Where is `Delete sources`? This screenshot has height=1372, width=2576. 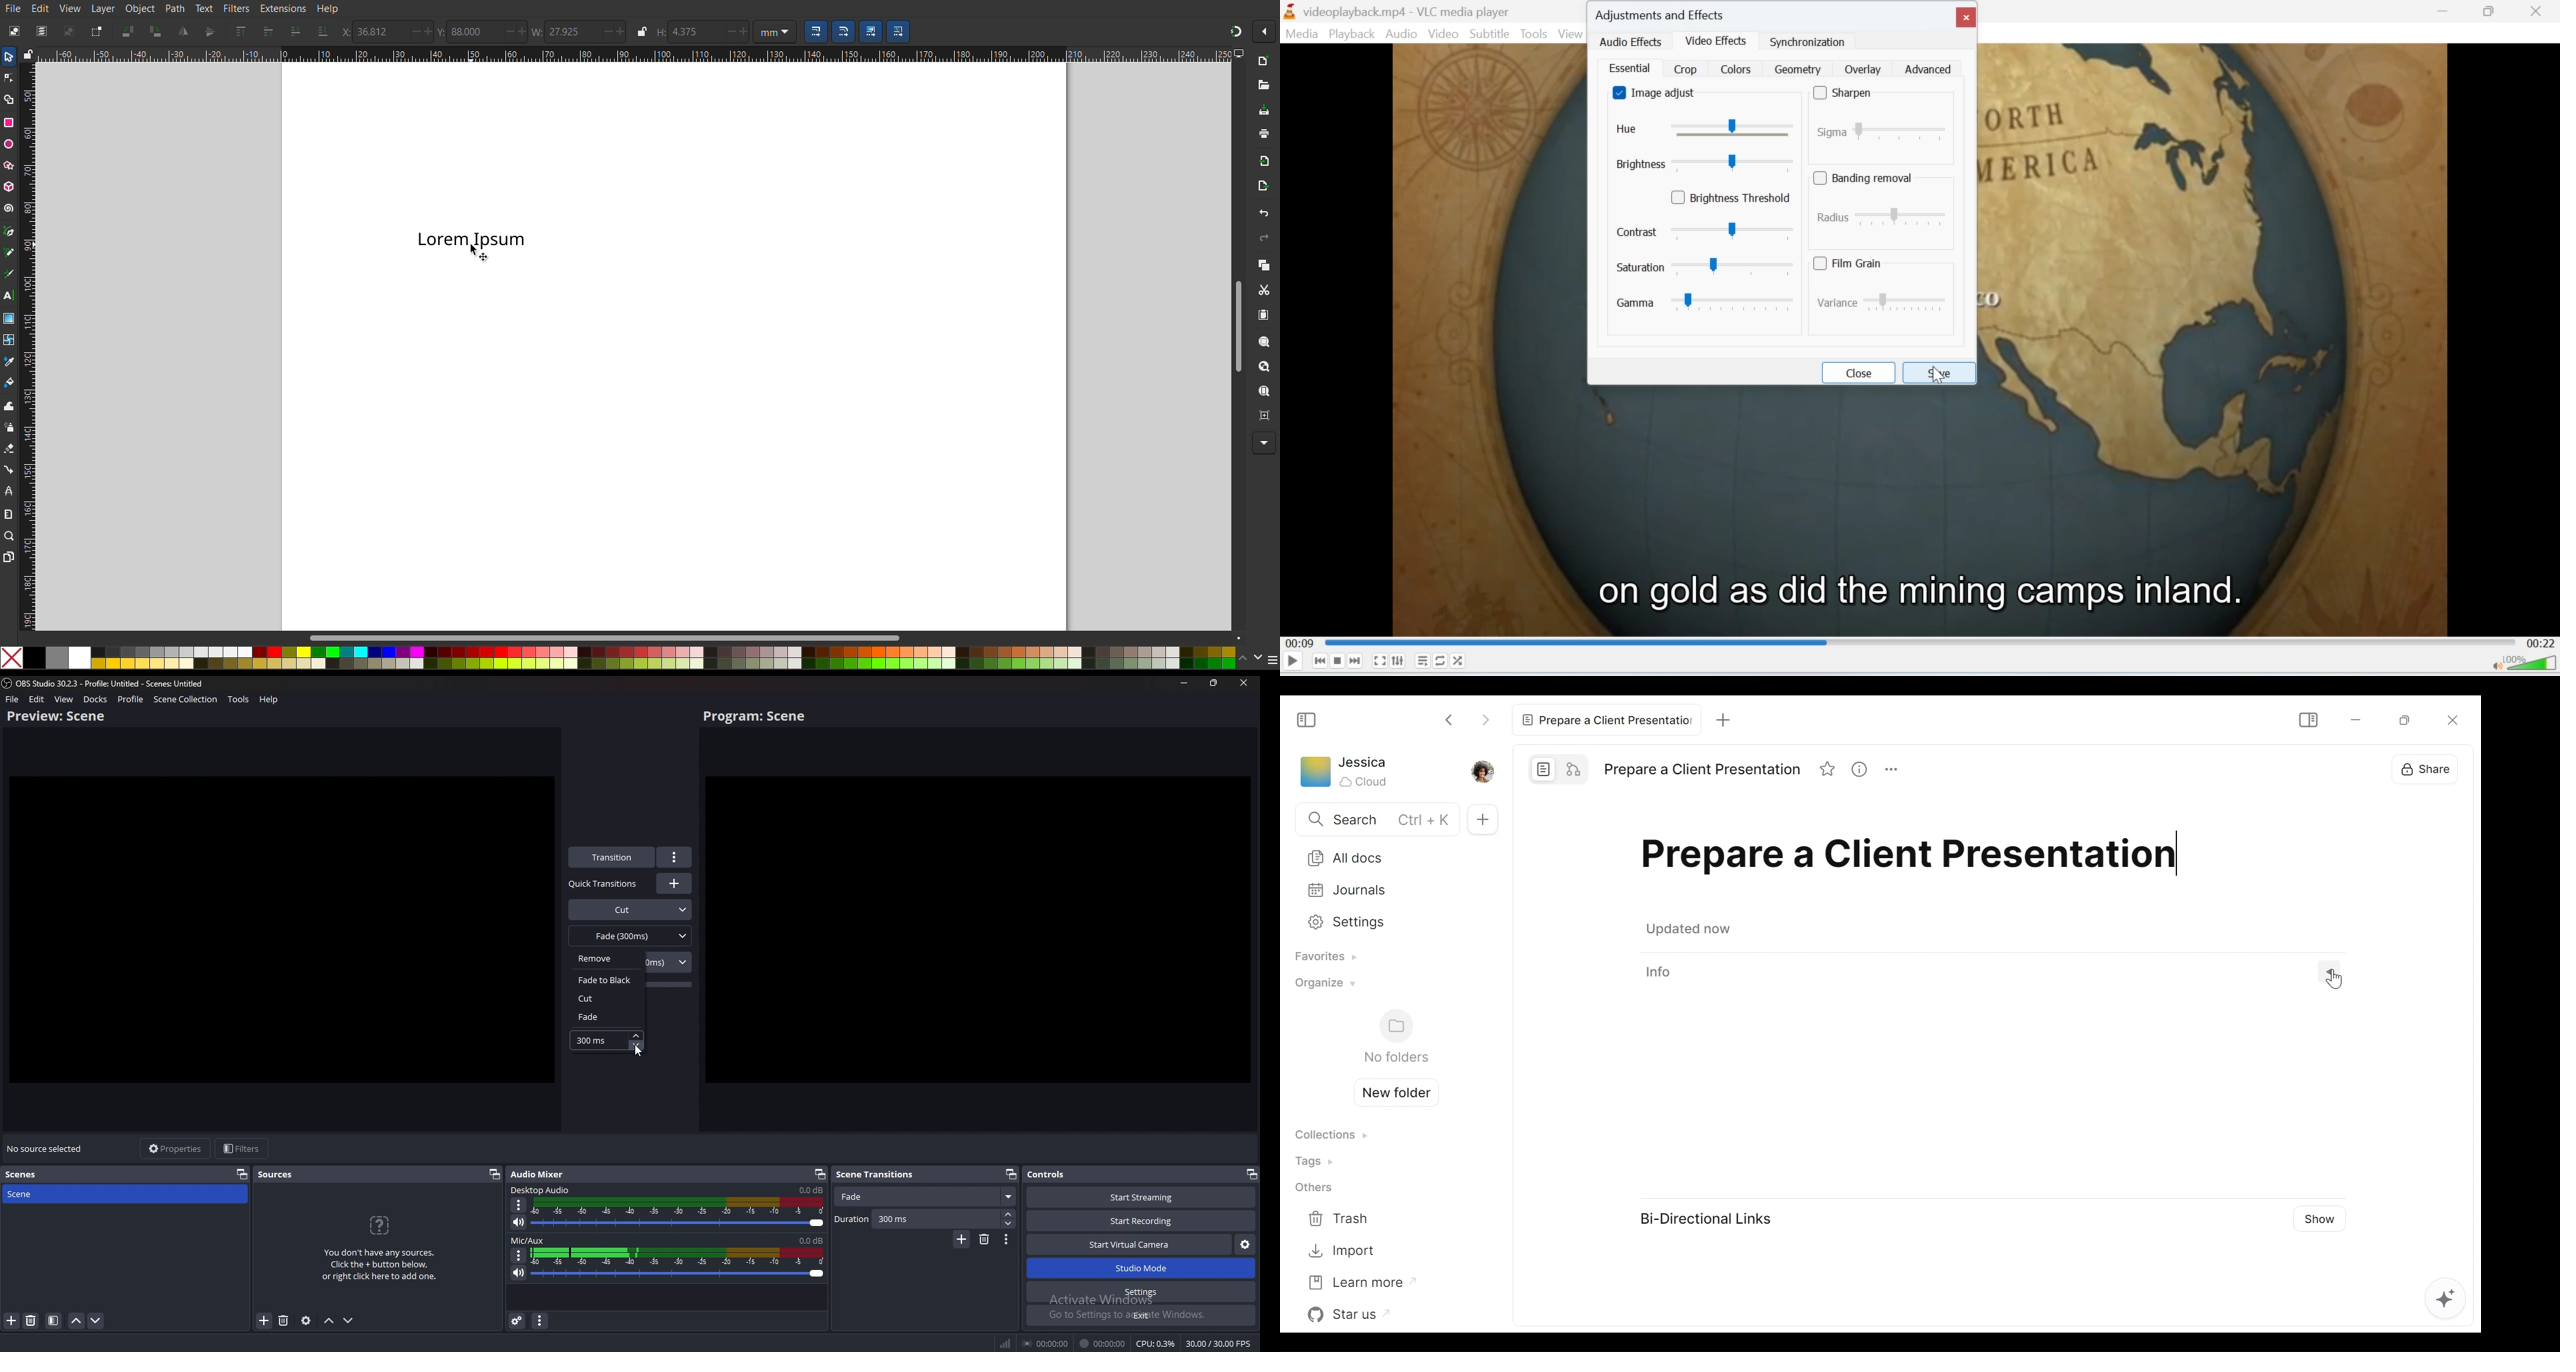 Delete sources is located at coordinates (283, 1320).